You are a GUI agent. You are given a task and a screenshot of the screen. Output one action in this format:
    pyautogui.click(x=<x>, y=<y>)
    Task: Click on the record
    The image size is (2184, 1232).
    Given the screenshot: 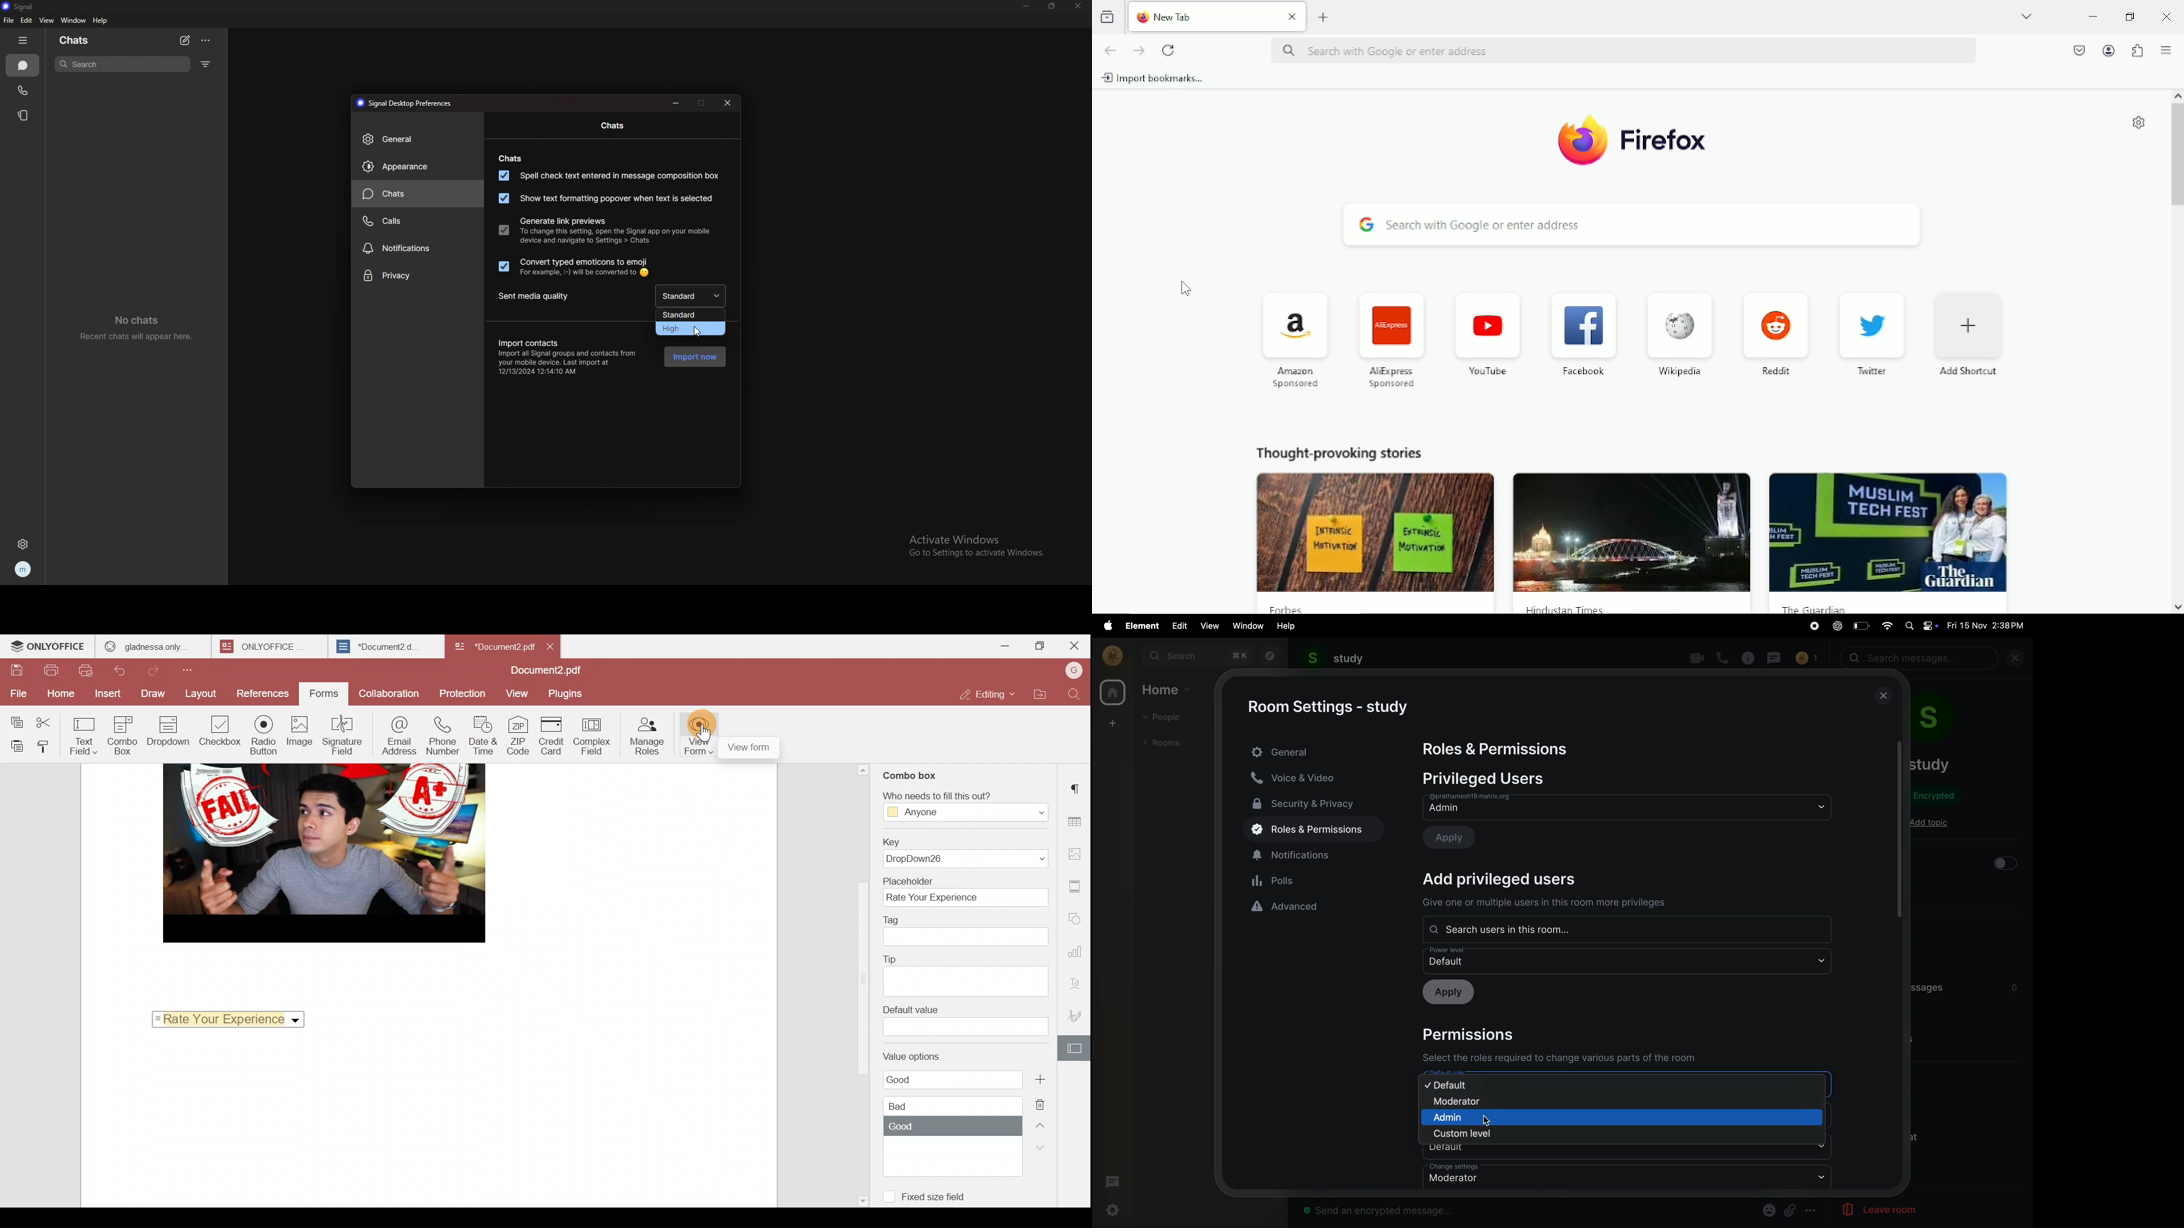 What is the action you would take?
    pyautogui.click(x=1811, y=627)
    